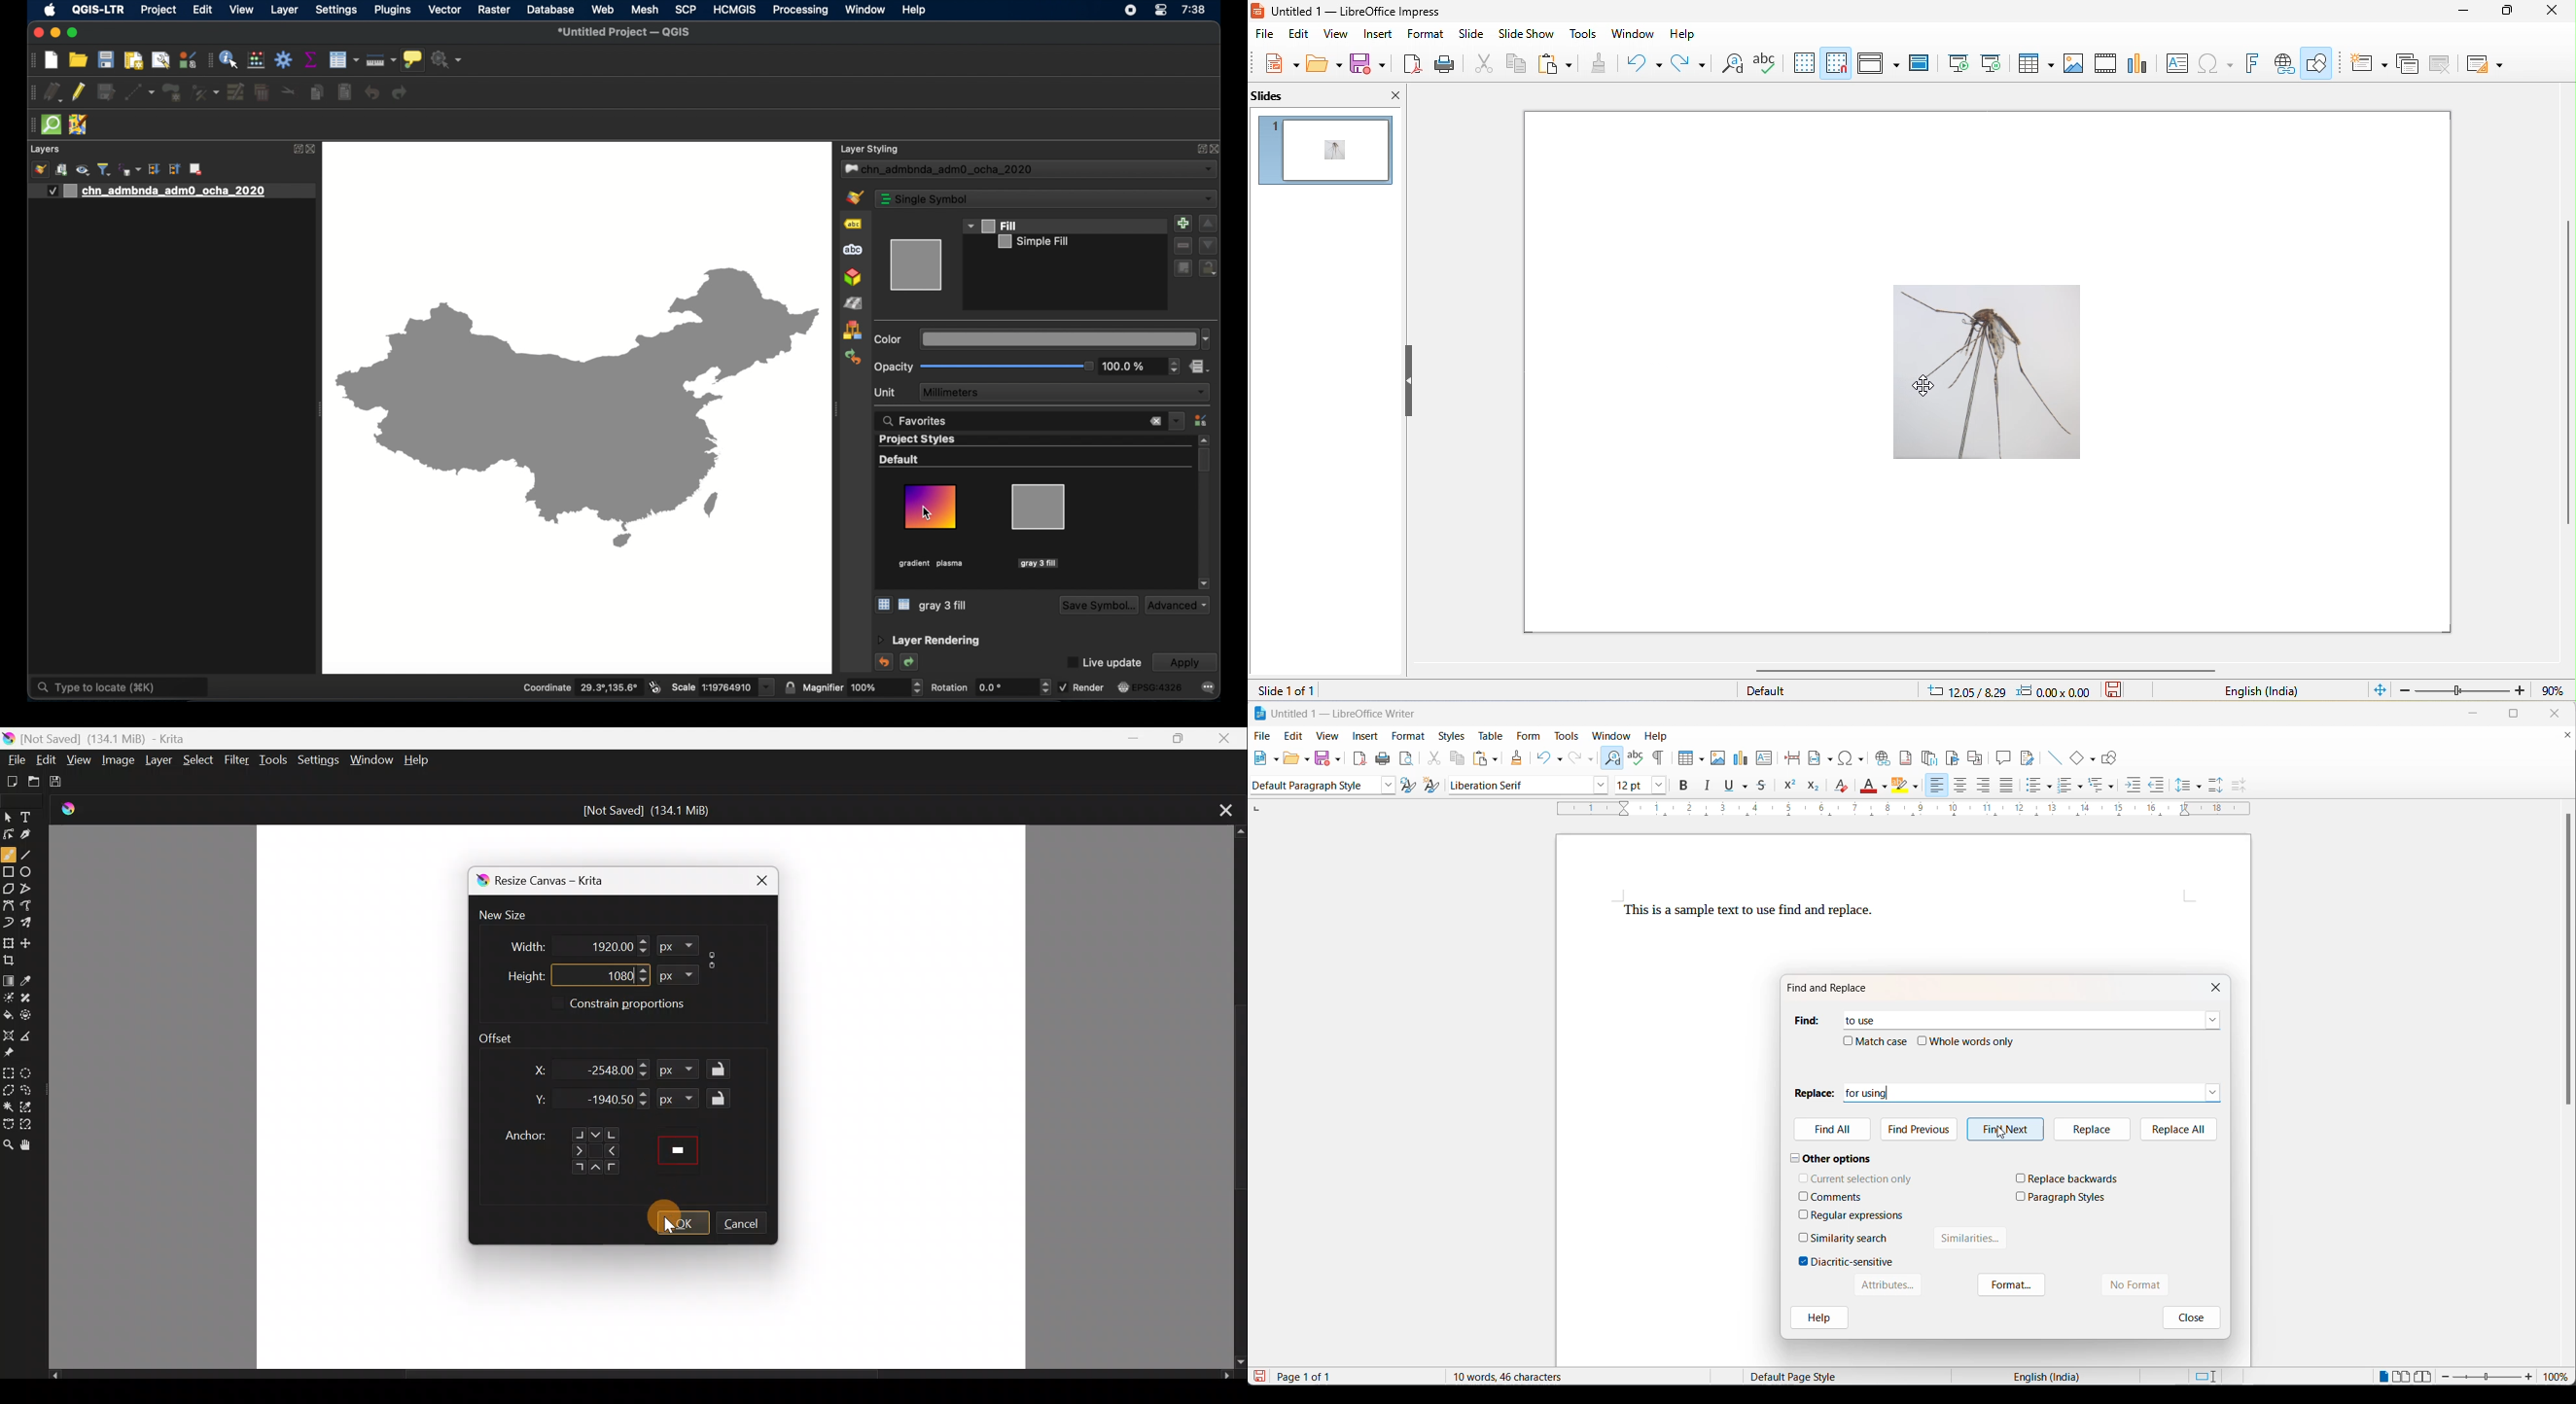 The image size is (2576, 1428). What do you see at coordinates (623, 32) in the screenshot?
I see `untitled project - QGIS` at bounding box center [623, 32].